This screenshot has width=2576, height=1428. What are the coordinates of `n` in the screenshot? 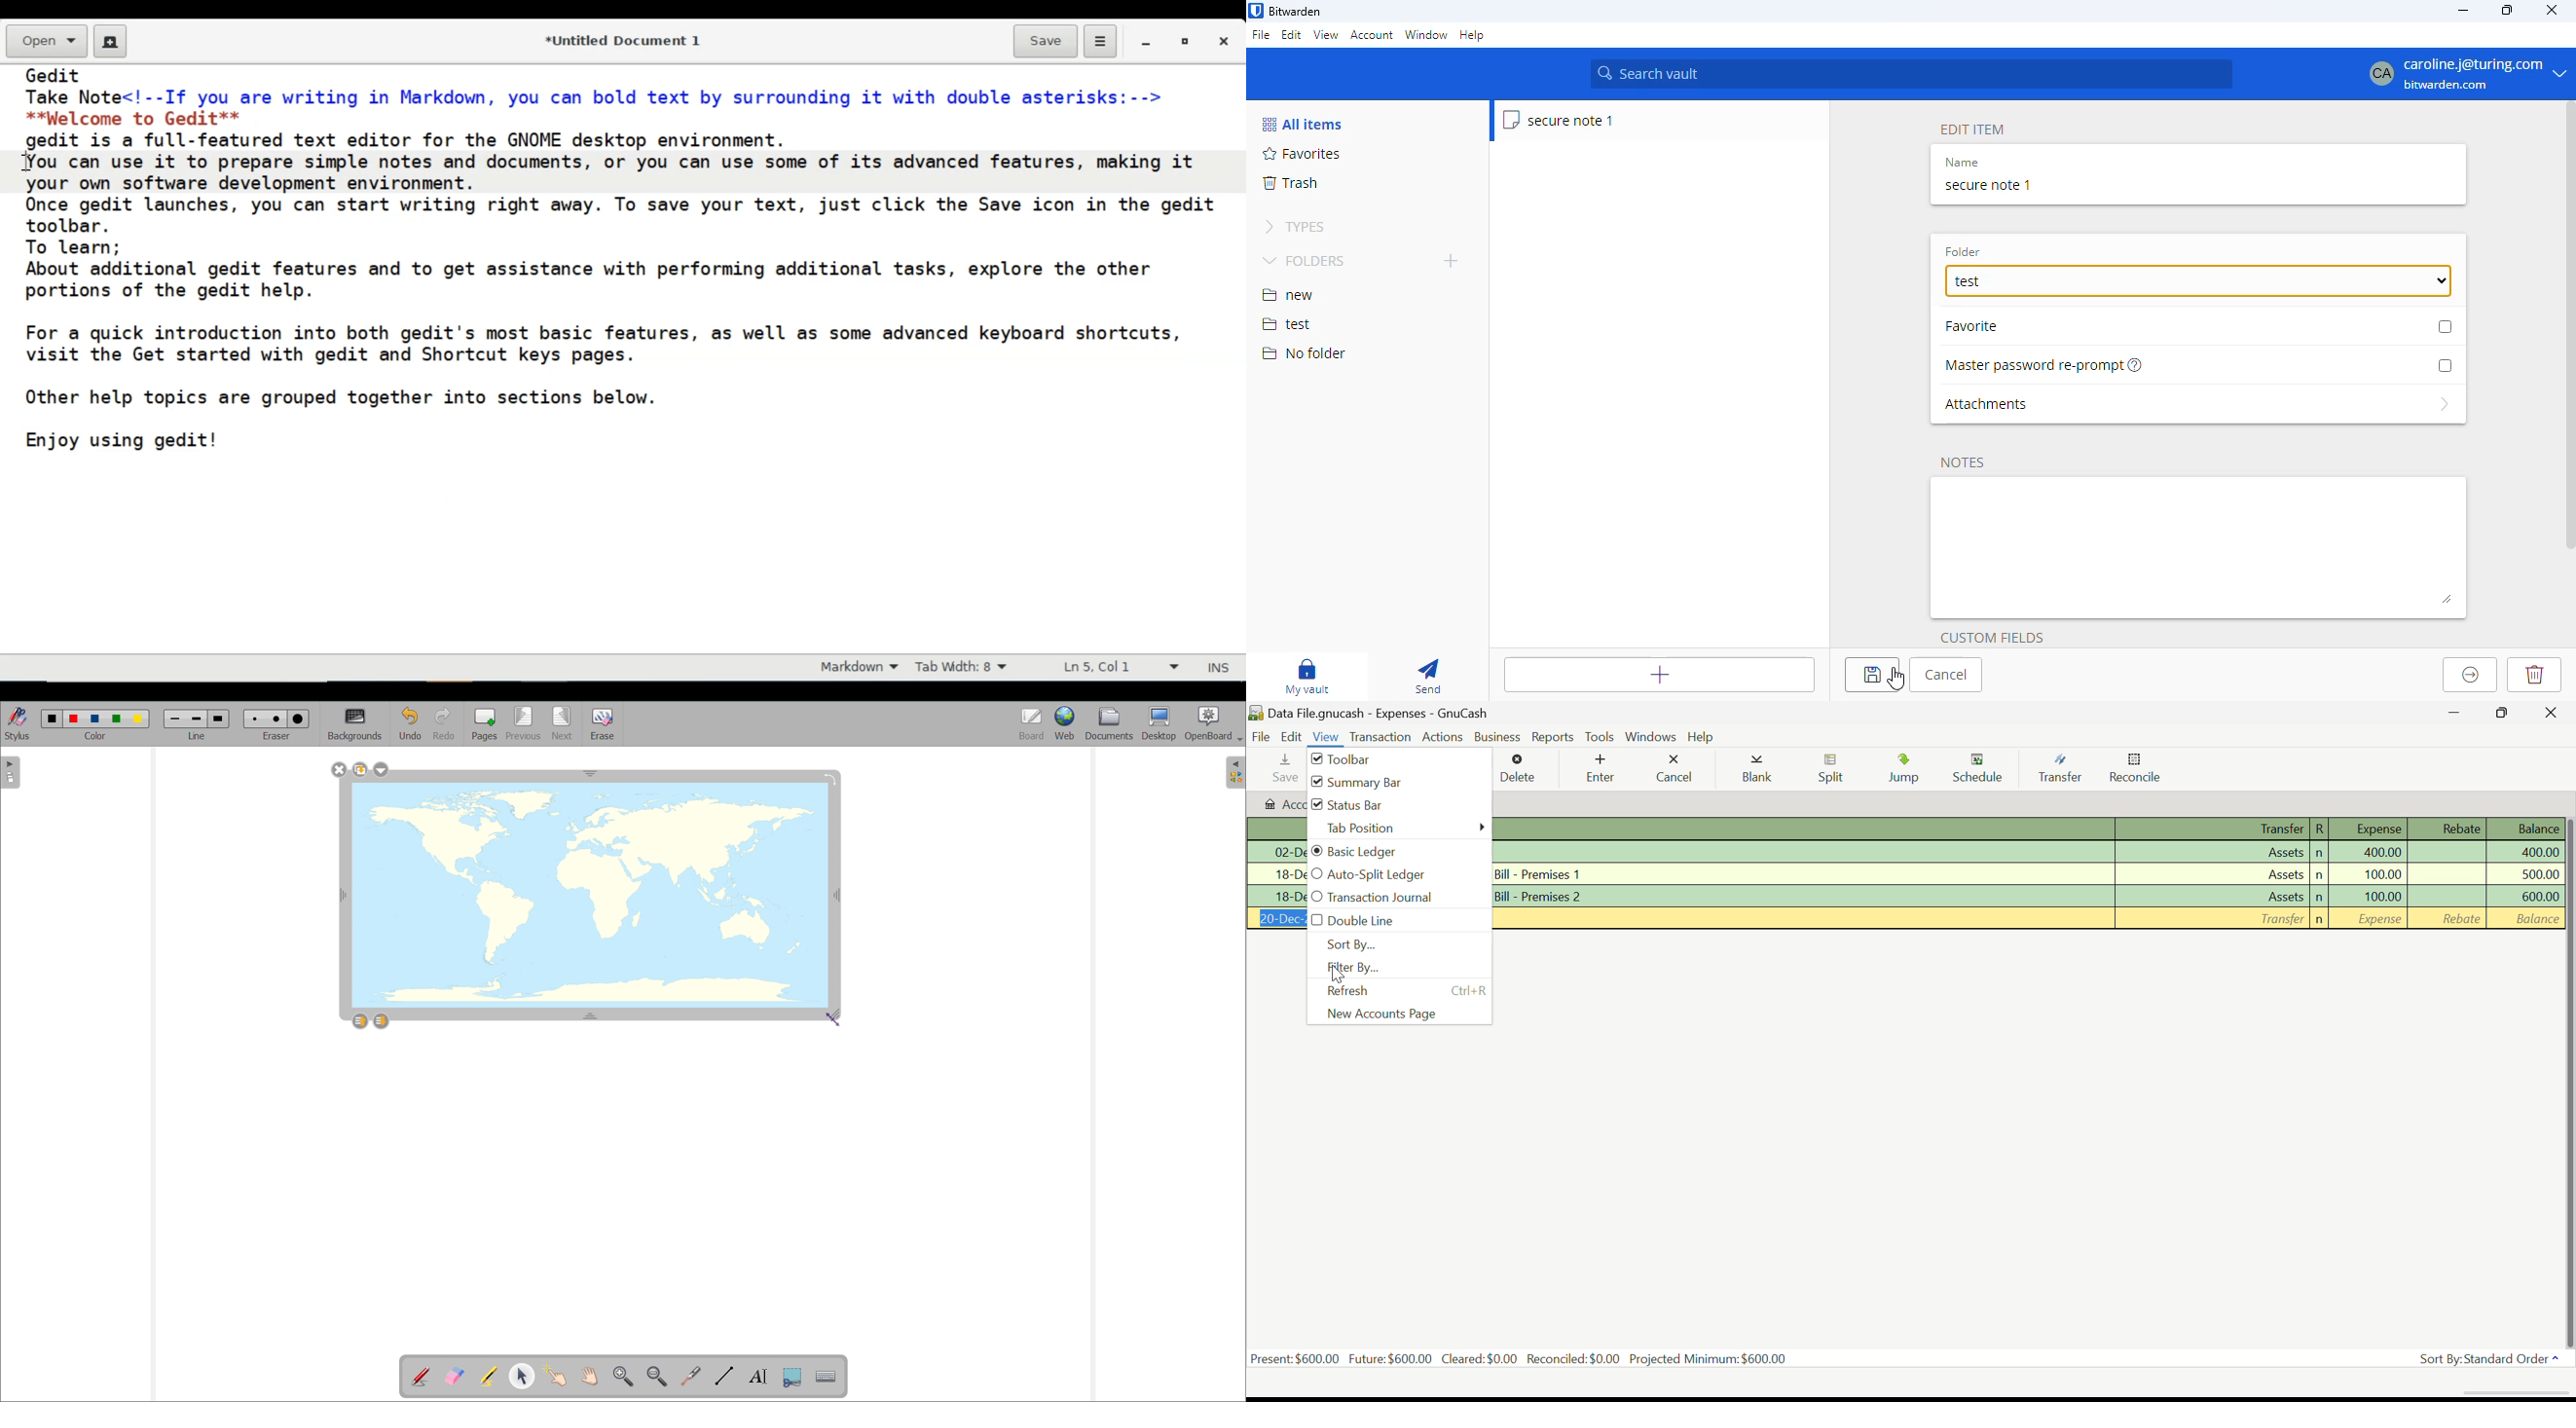 It's located at (2320, 921).